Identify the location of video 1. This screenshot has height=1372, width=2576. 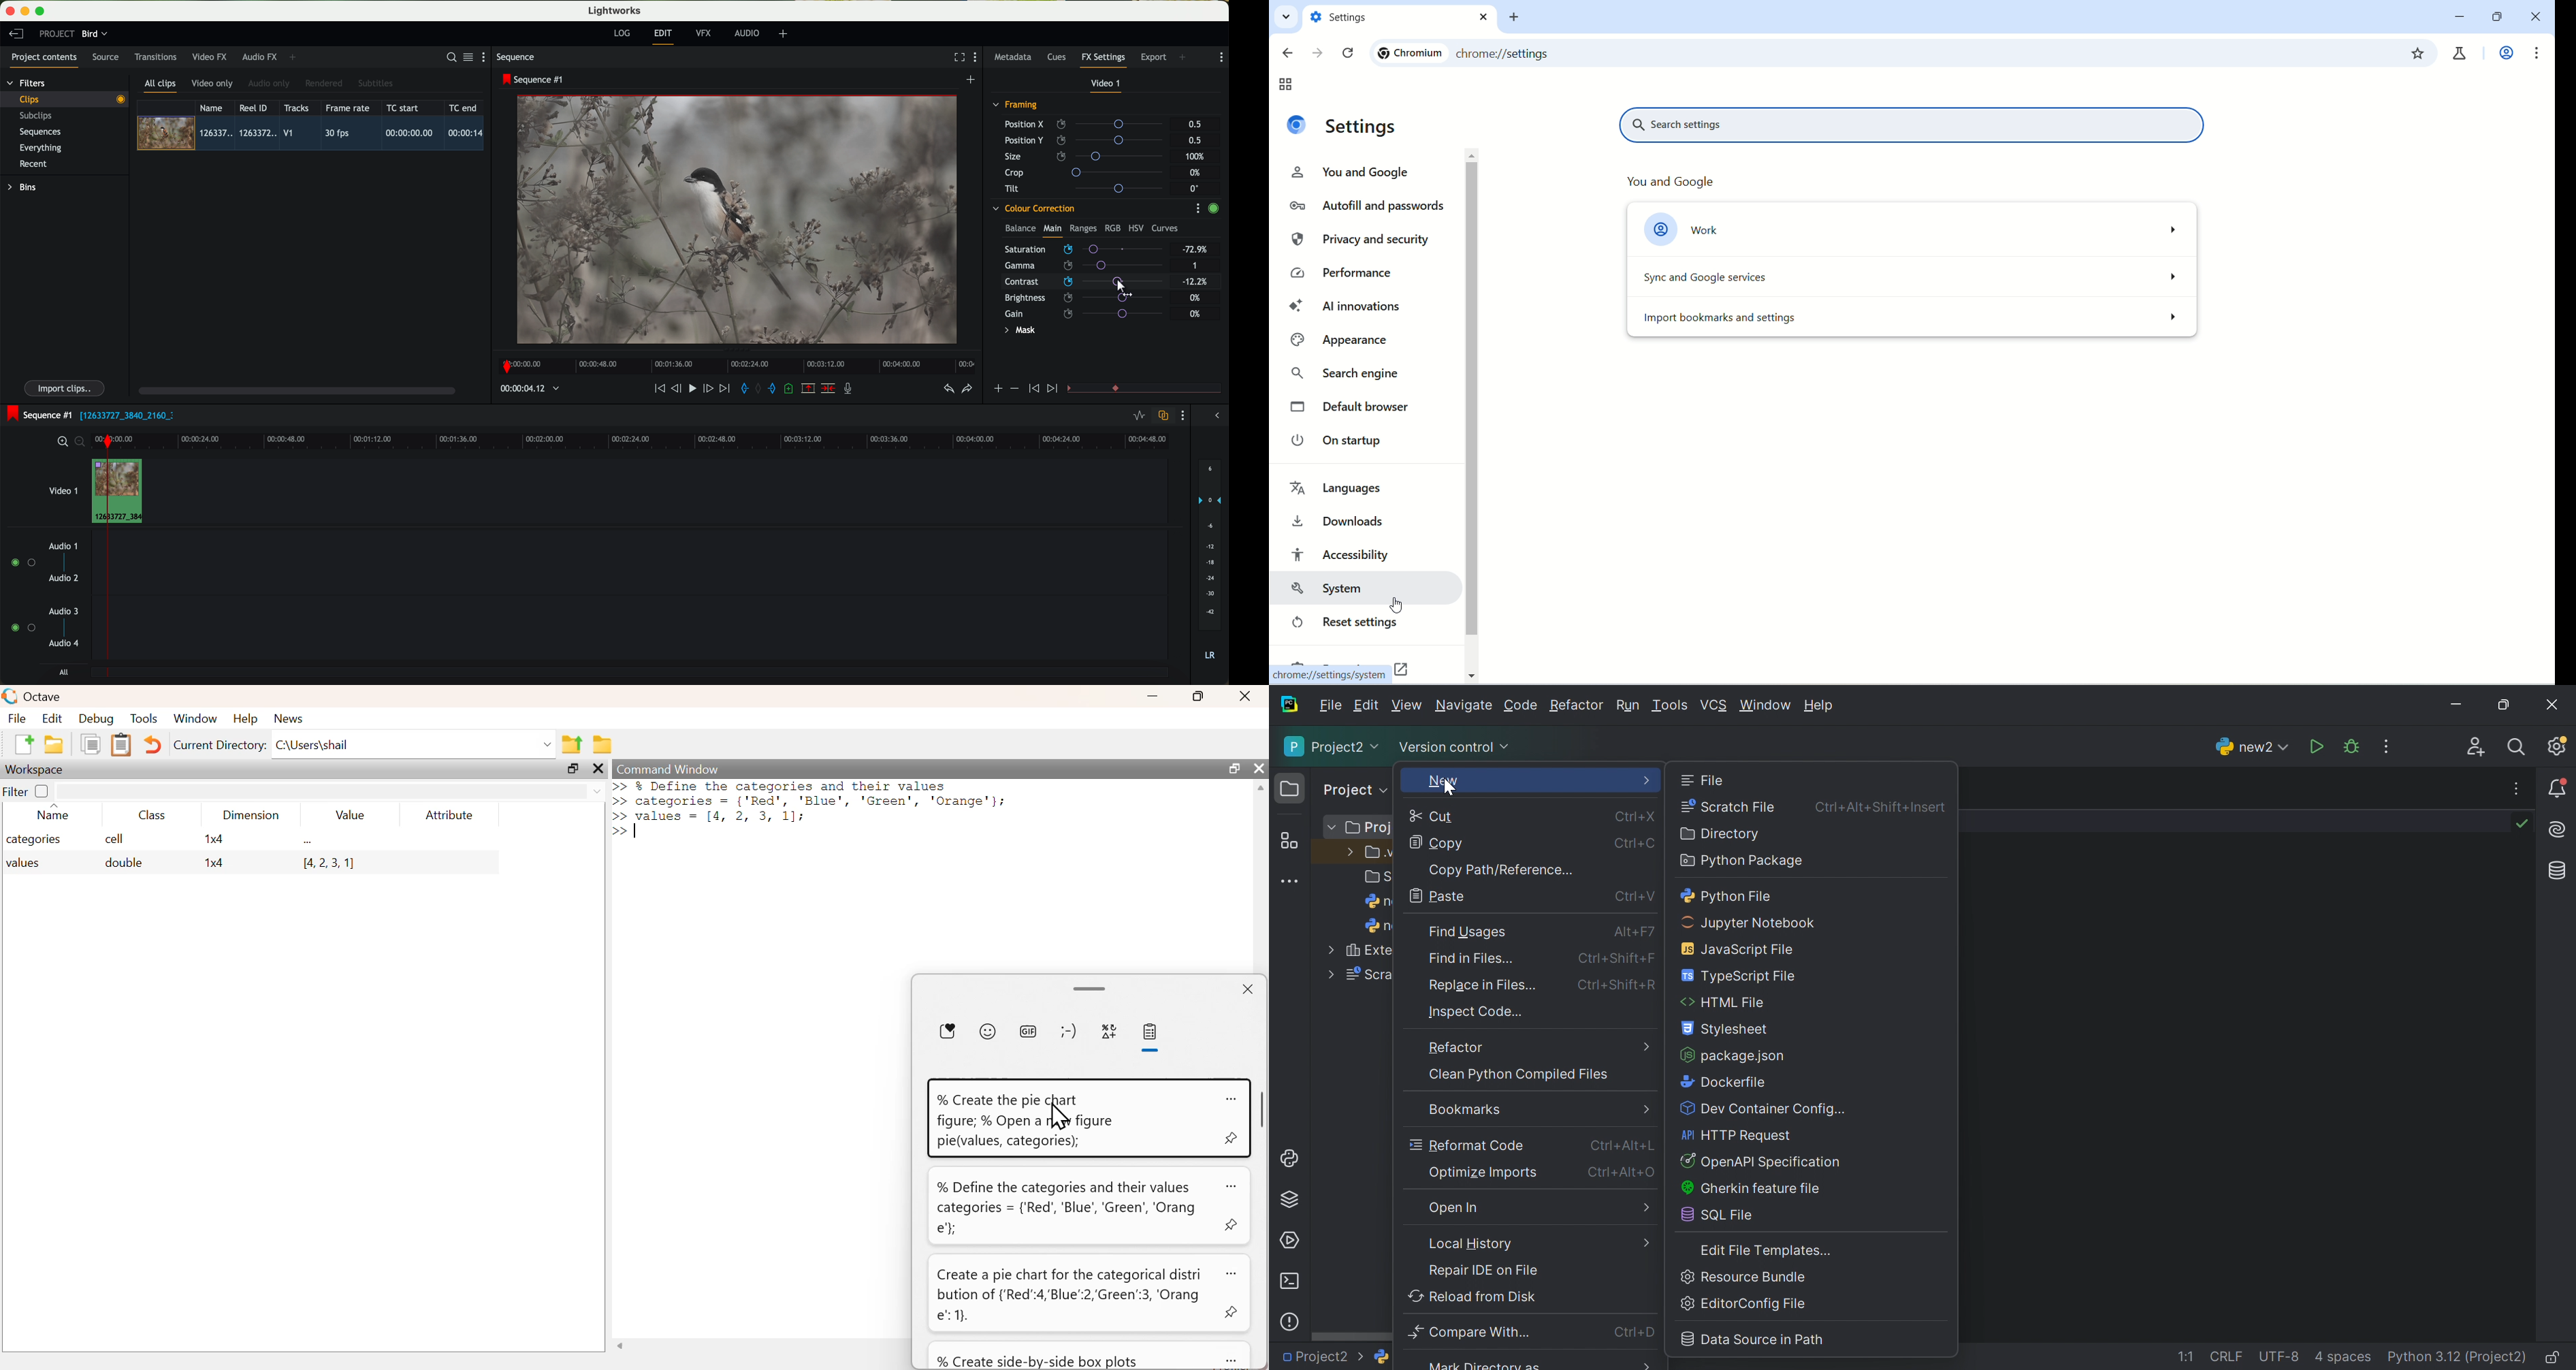
(1107, 85).